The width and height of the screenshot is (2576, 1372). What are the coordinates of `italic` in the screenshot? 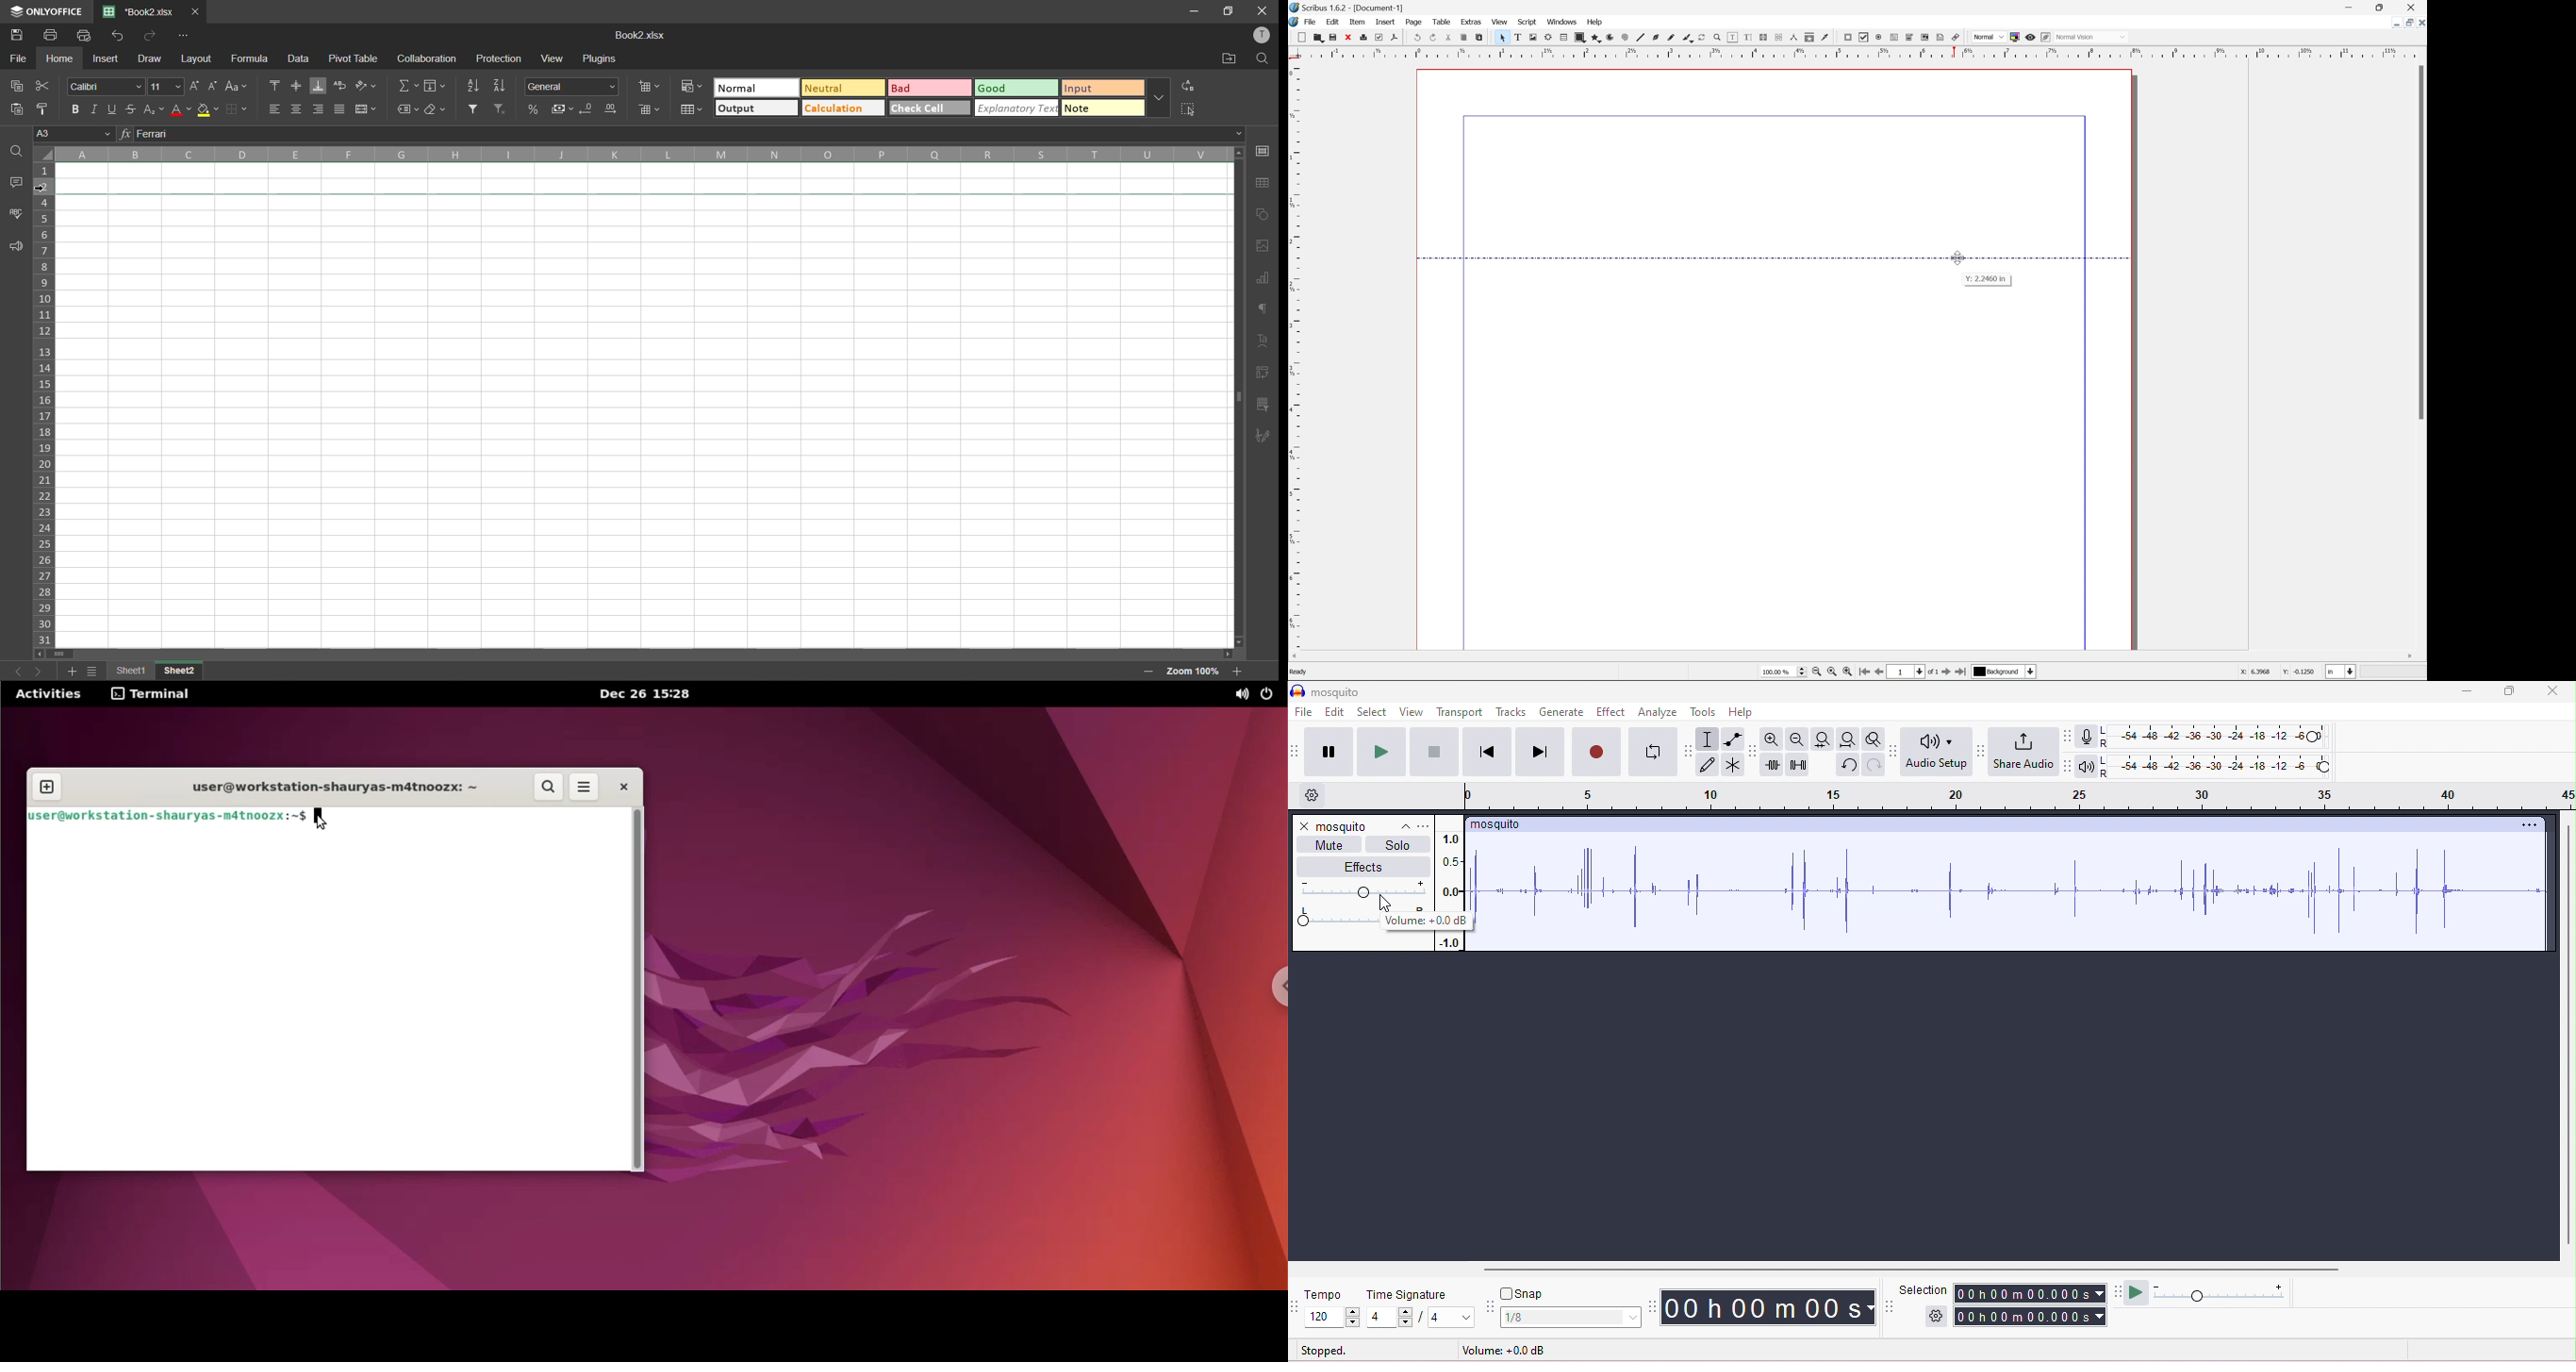 It's located at (95, 107).